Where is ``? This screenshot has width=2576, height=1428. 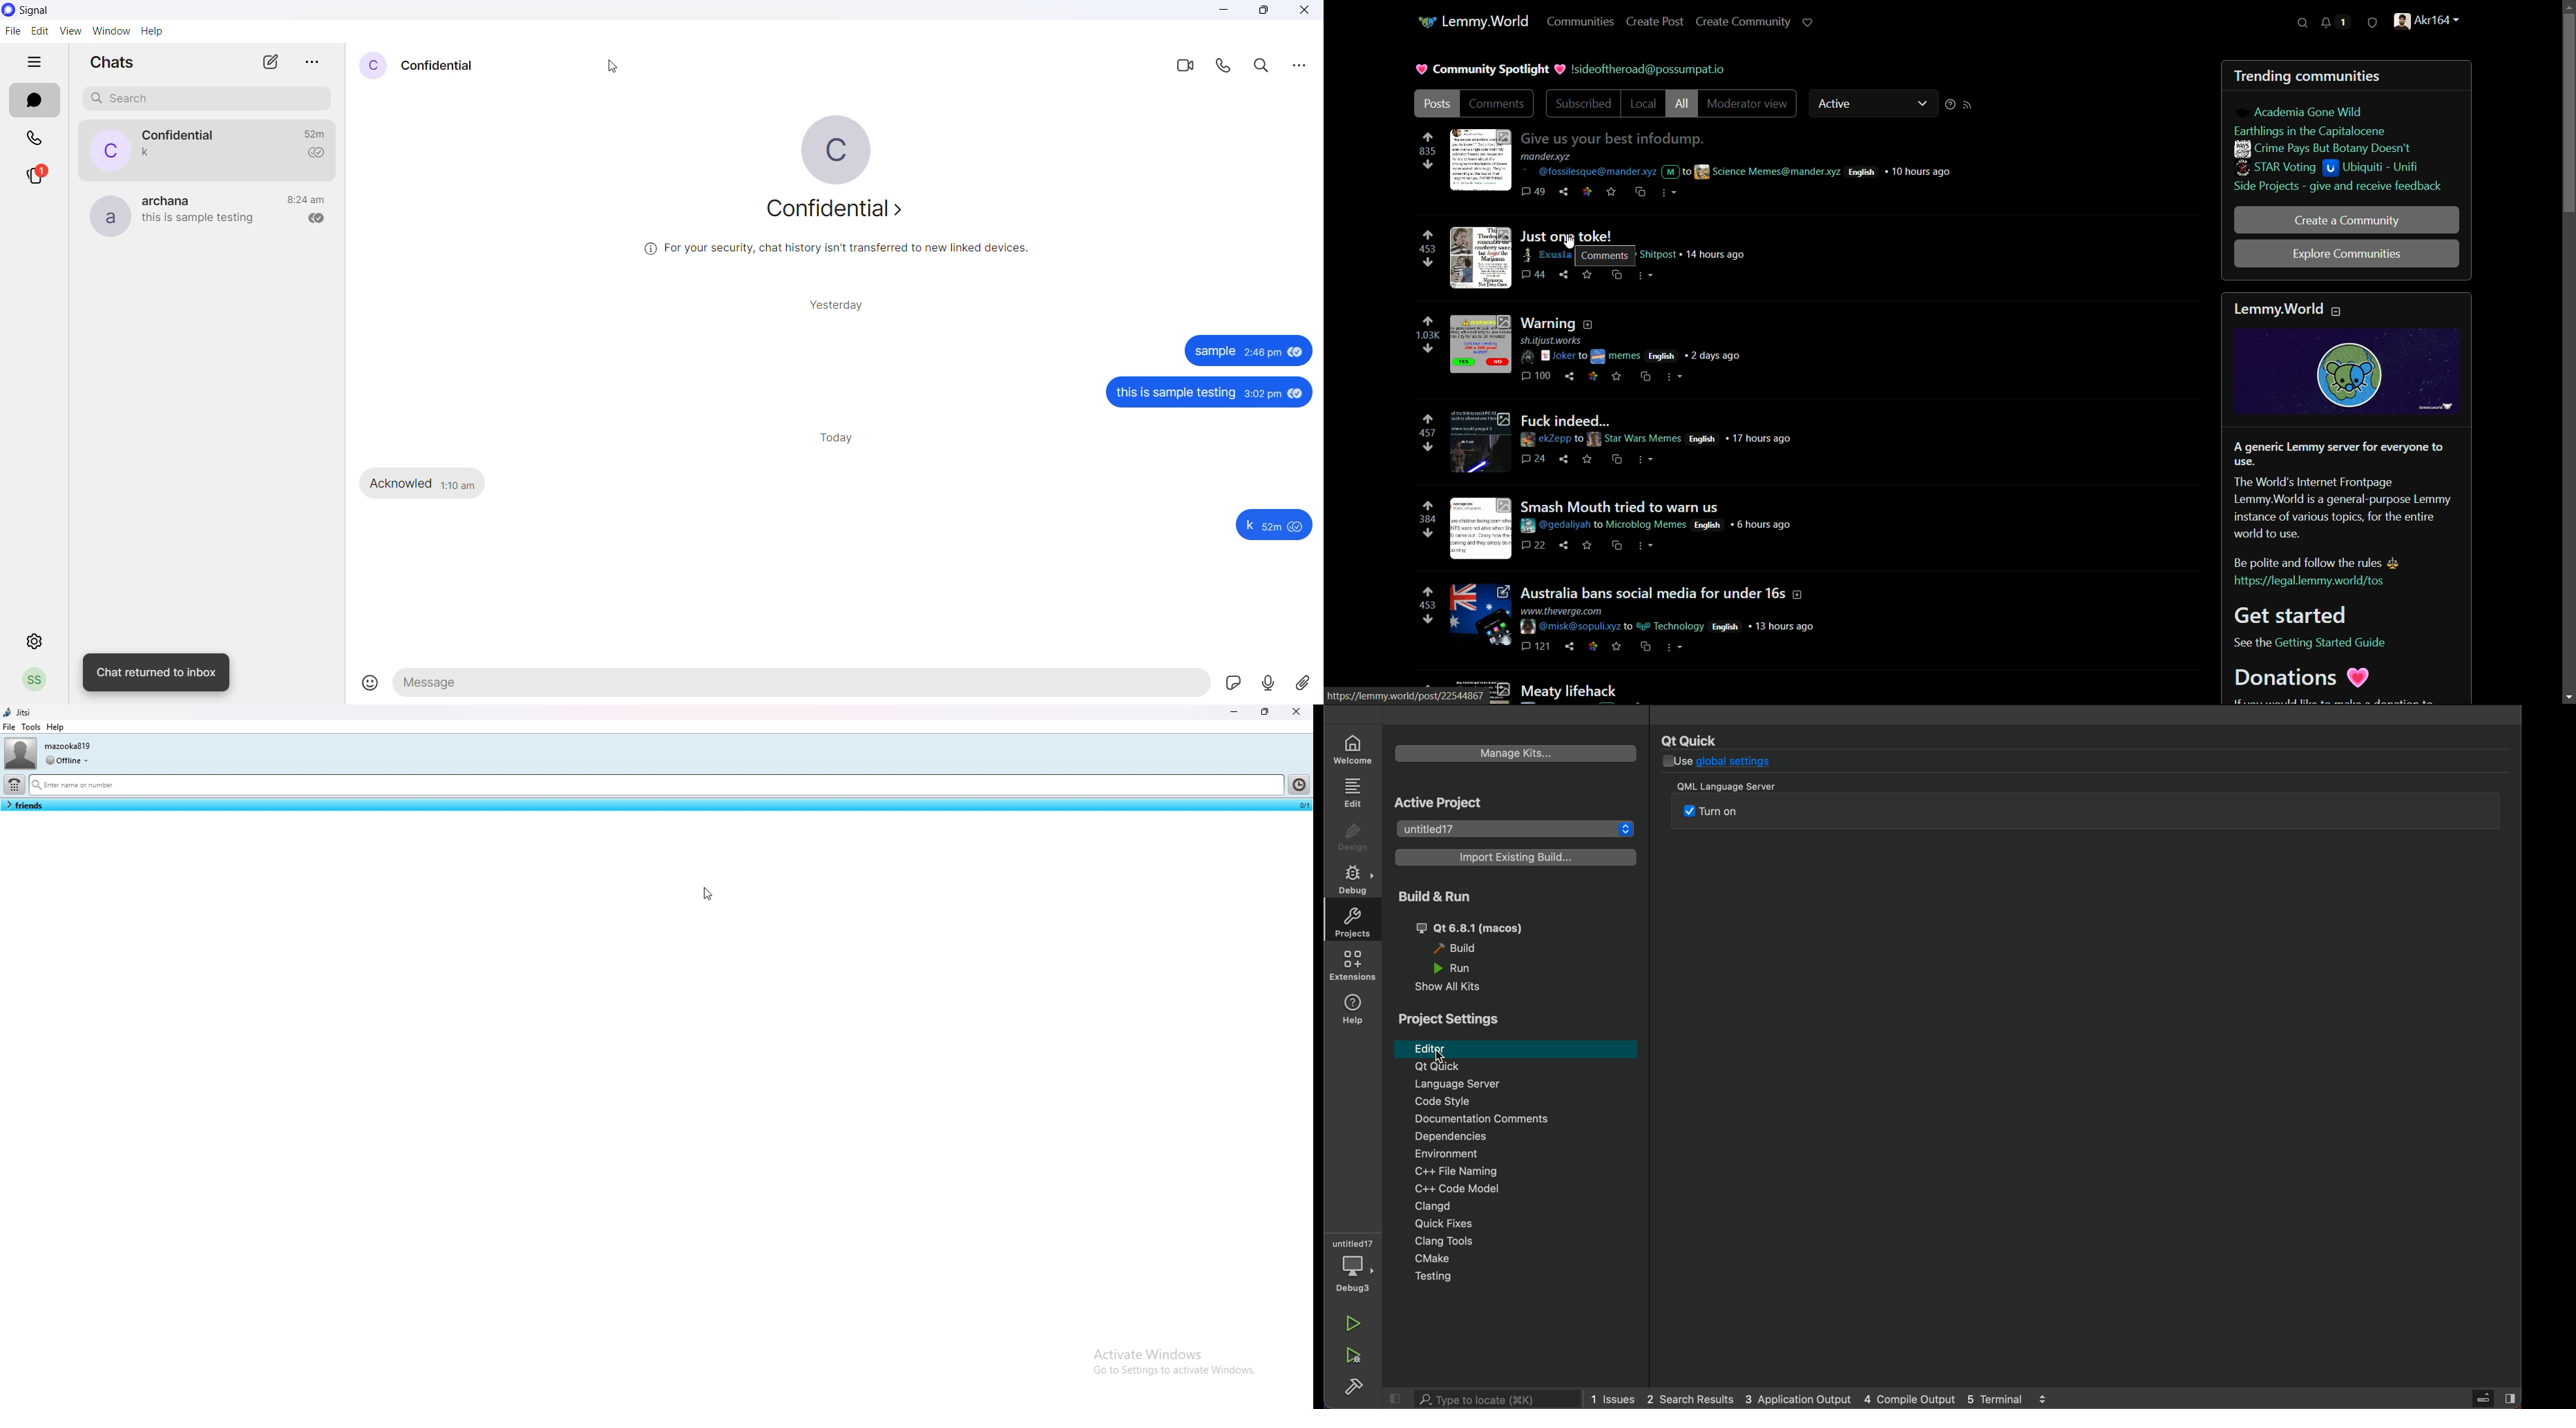  is located at coordinates (1505, 1278).